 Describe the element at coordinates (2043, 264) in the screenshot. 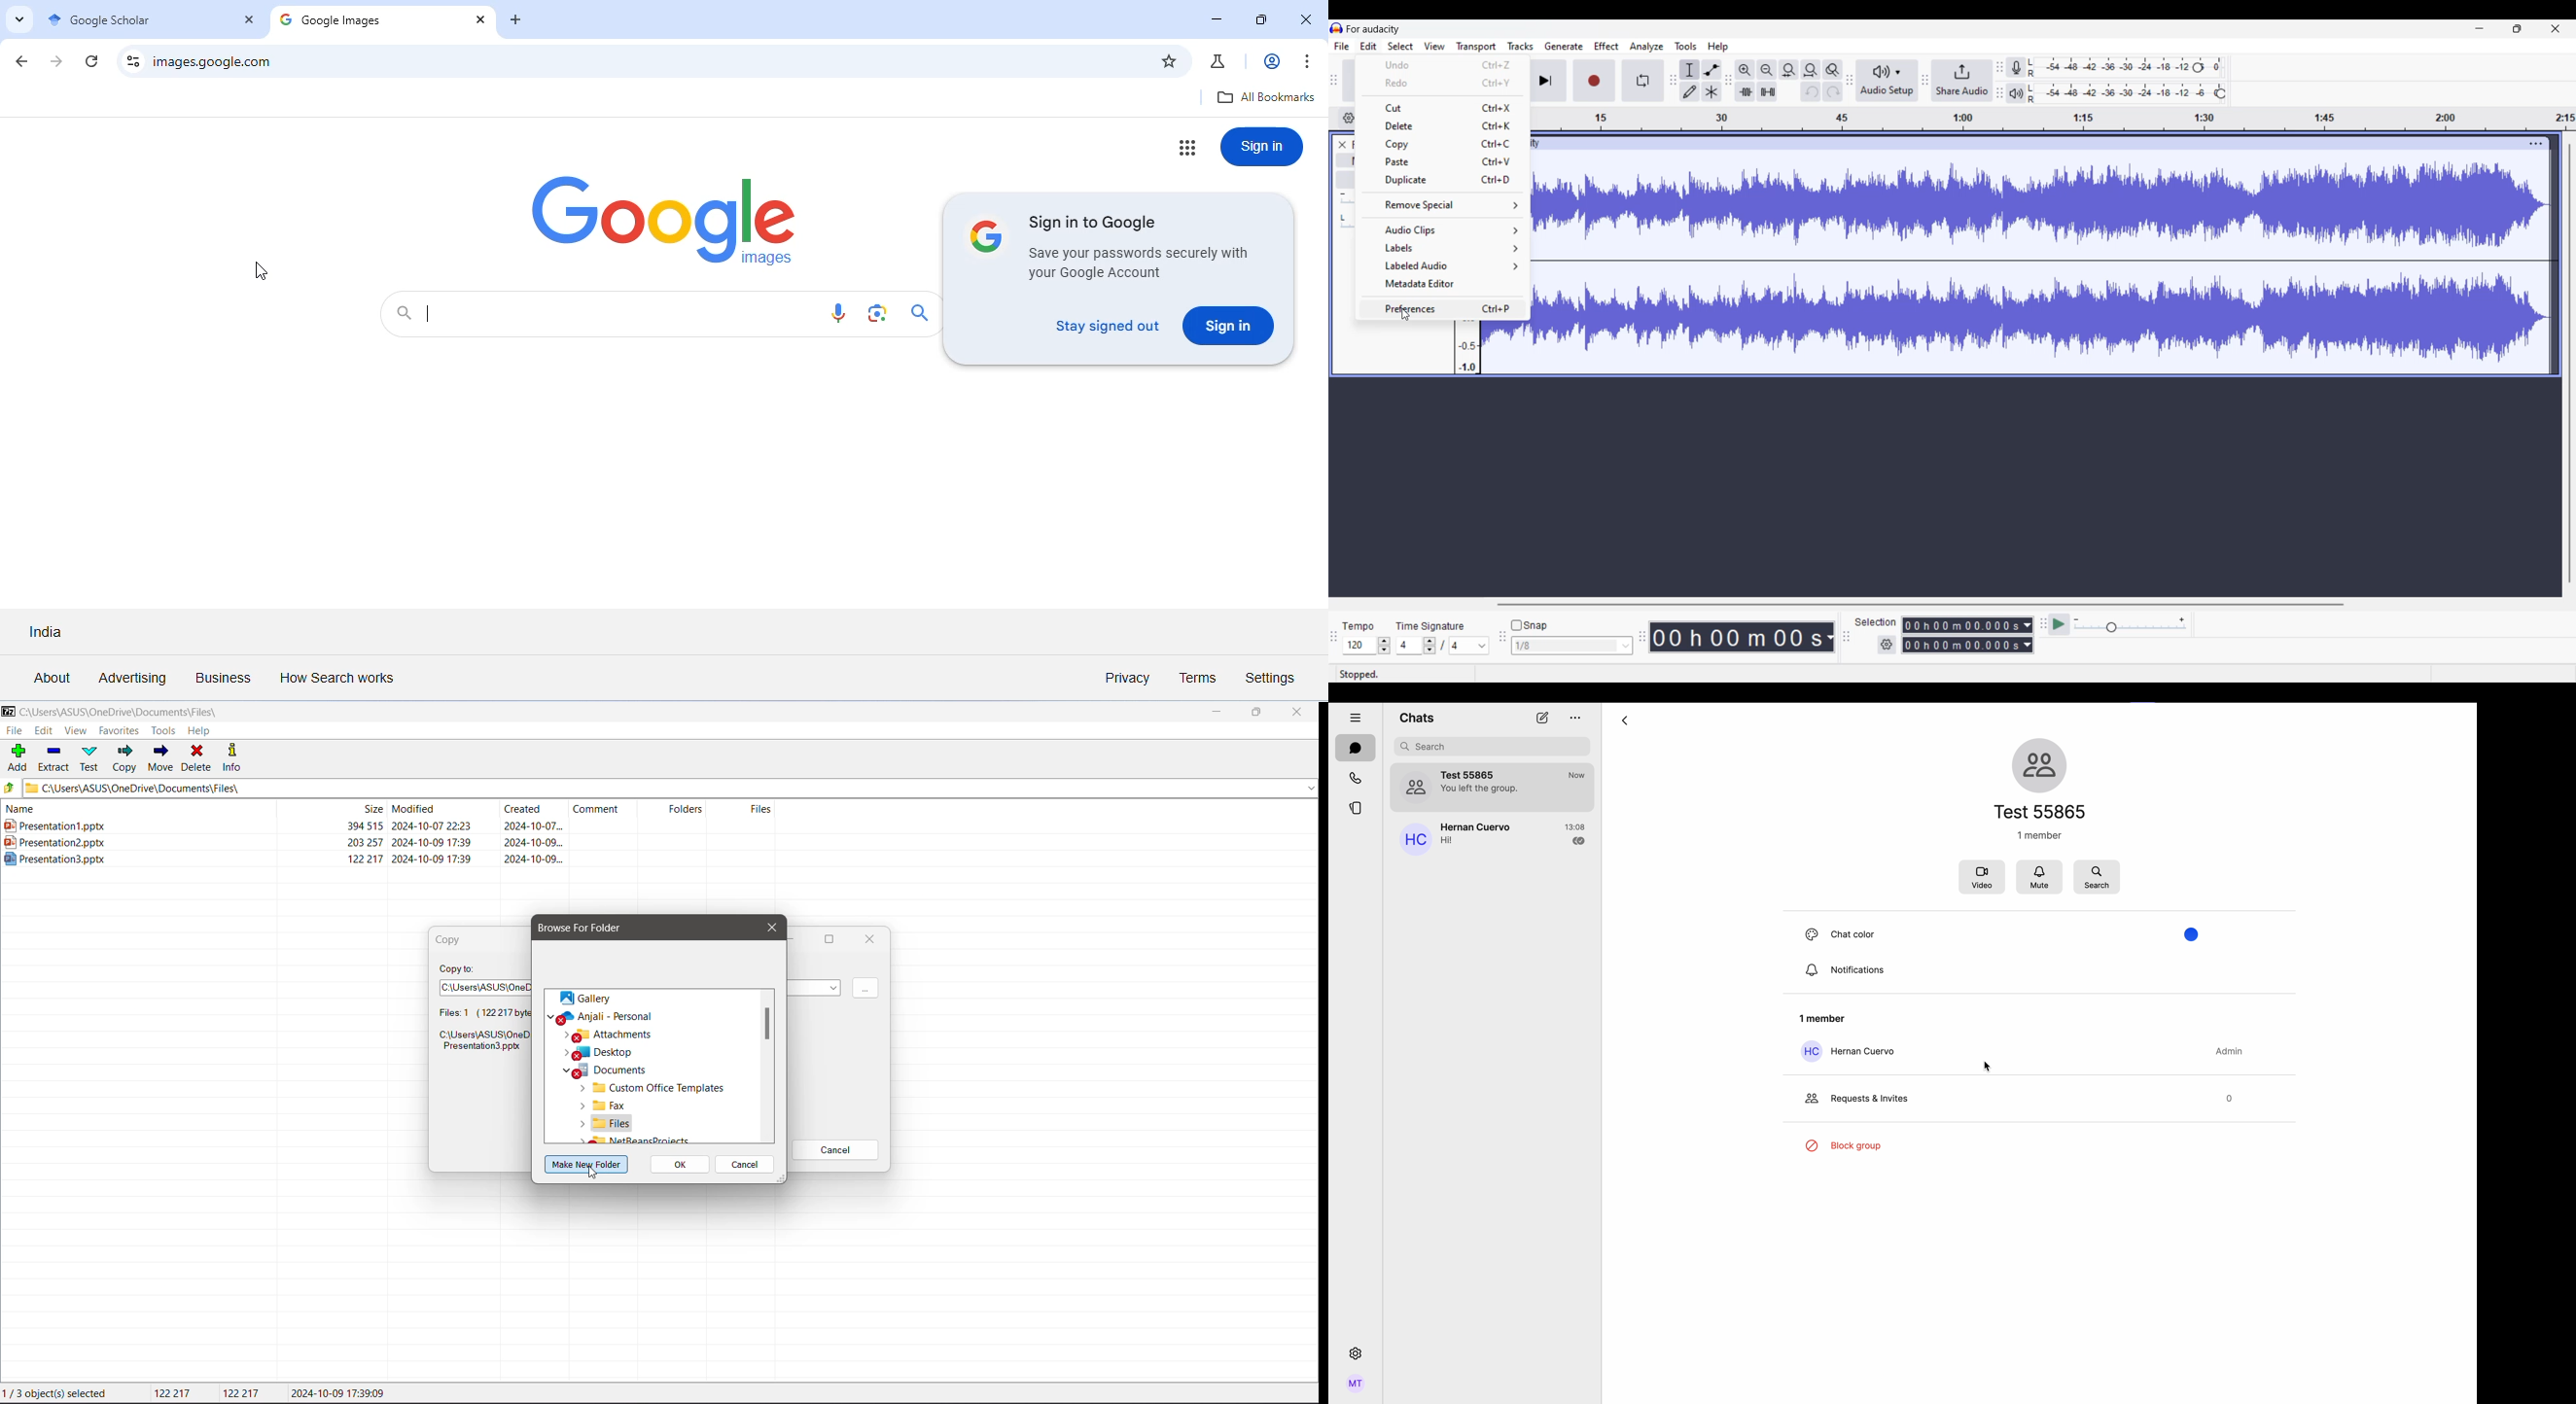

I see `Current track` at that location.